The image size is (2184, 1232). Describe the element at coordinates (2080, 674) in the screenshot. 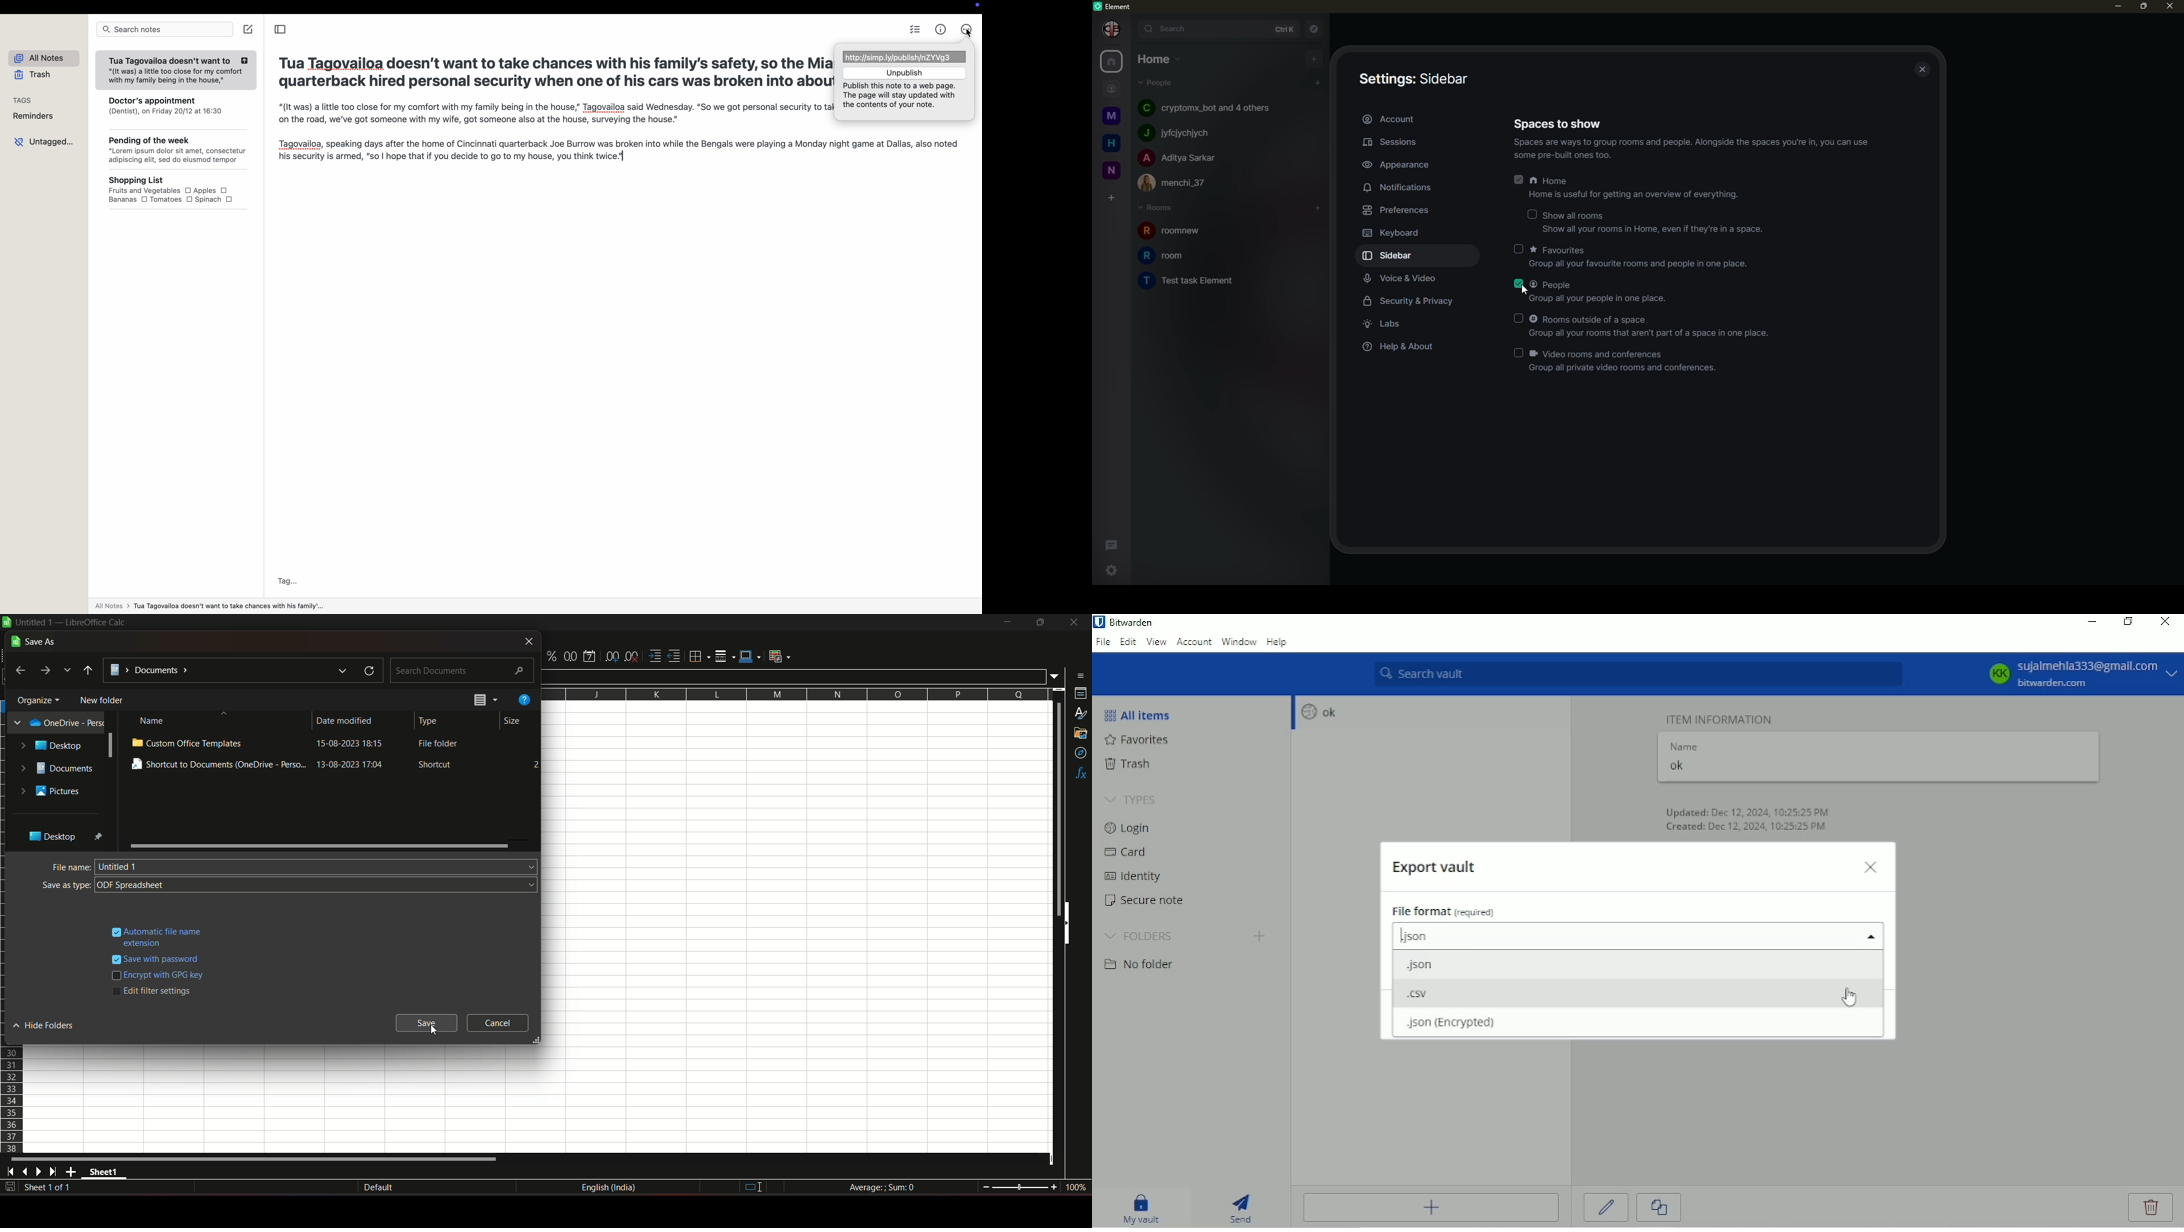

I see `KK sujalmehla333@gmail.com       bitwarden.com` at that location.